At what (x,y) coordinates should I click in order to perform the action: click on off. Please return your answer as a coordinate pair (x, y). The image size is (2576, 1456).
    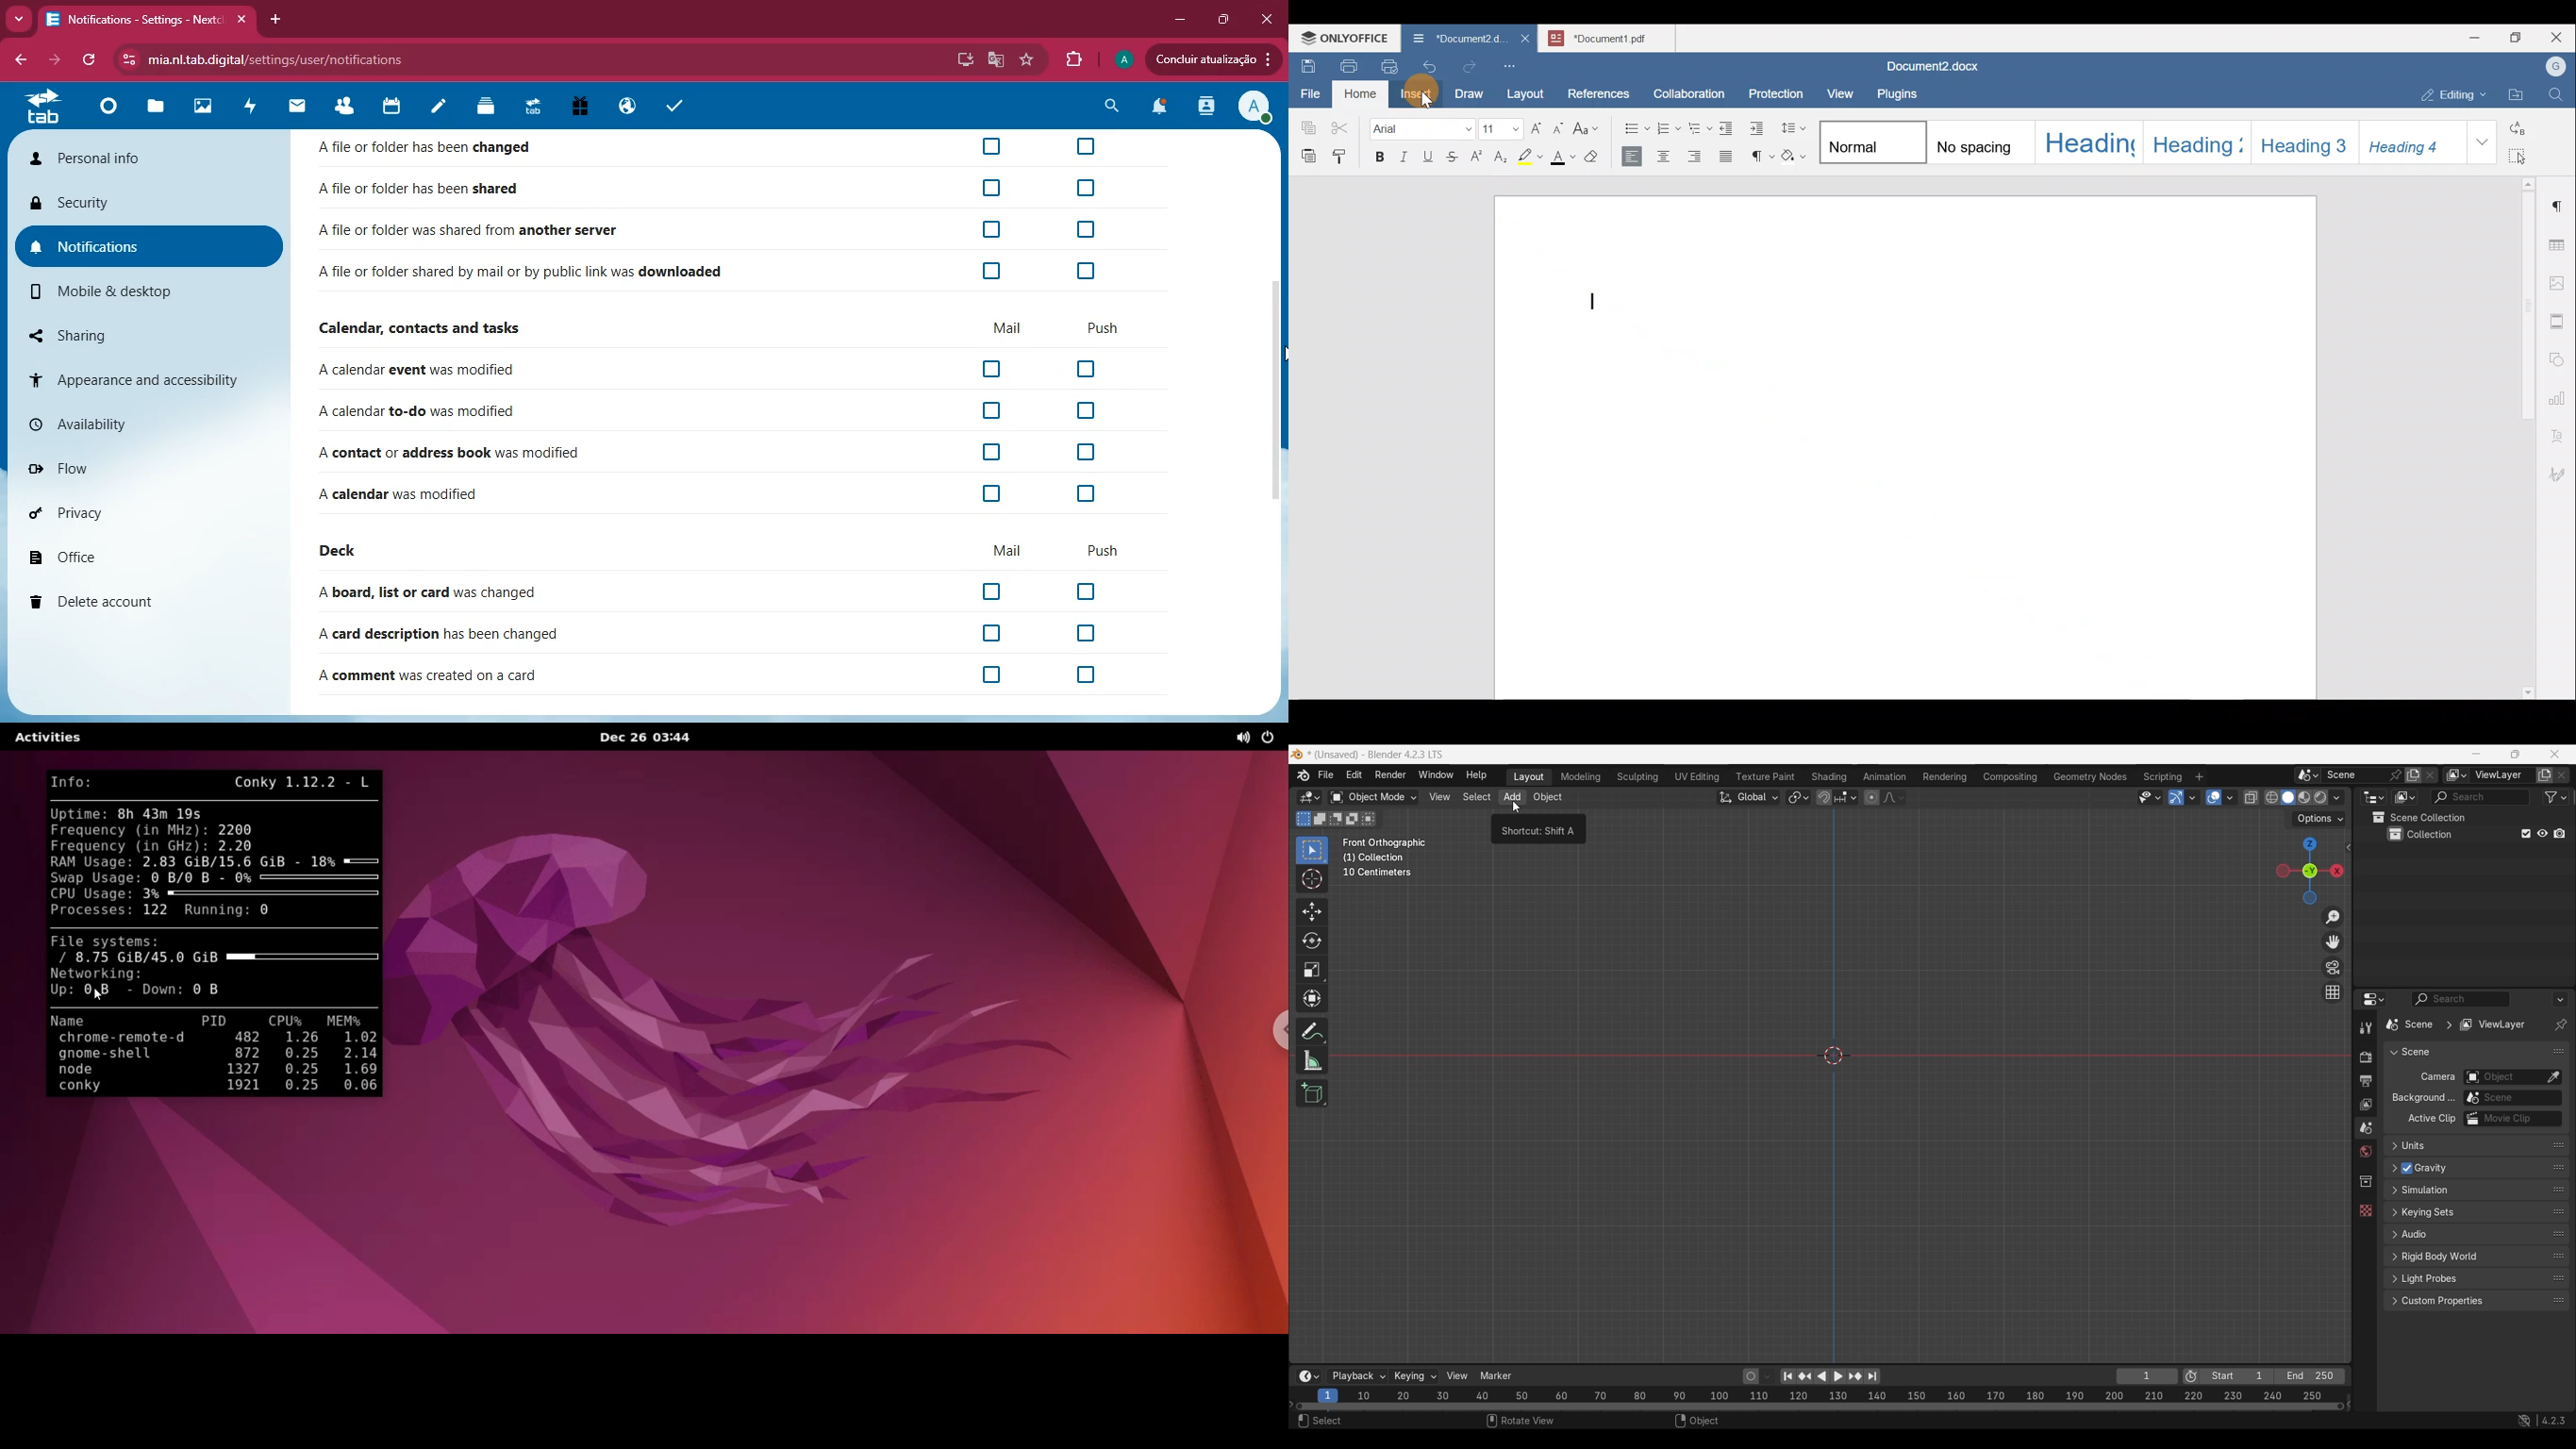
    Looking at the image, I should click on (991, 228).